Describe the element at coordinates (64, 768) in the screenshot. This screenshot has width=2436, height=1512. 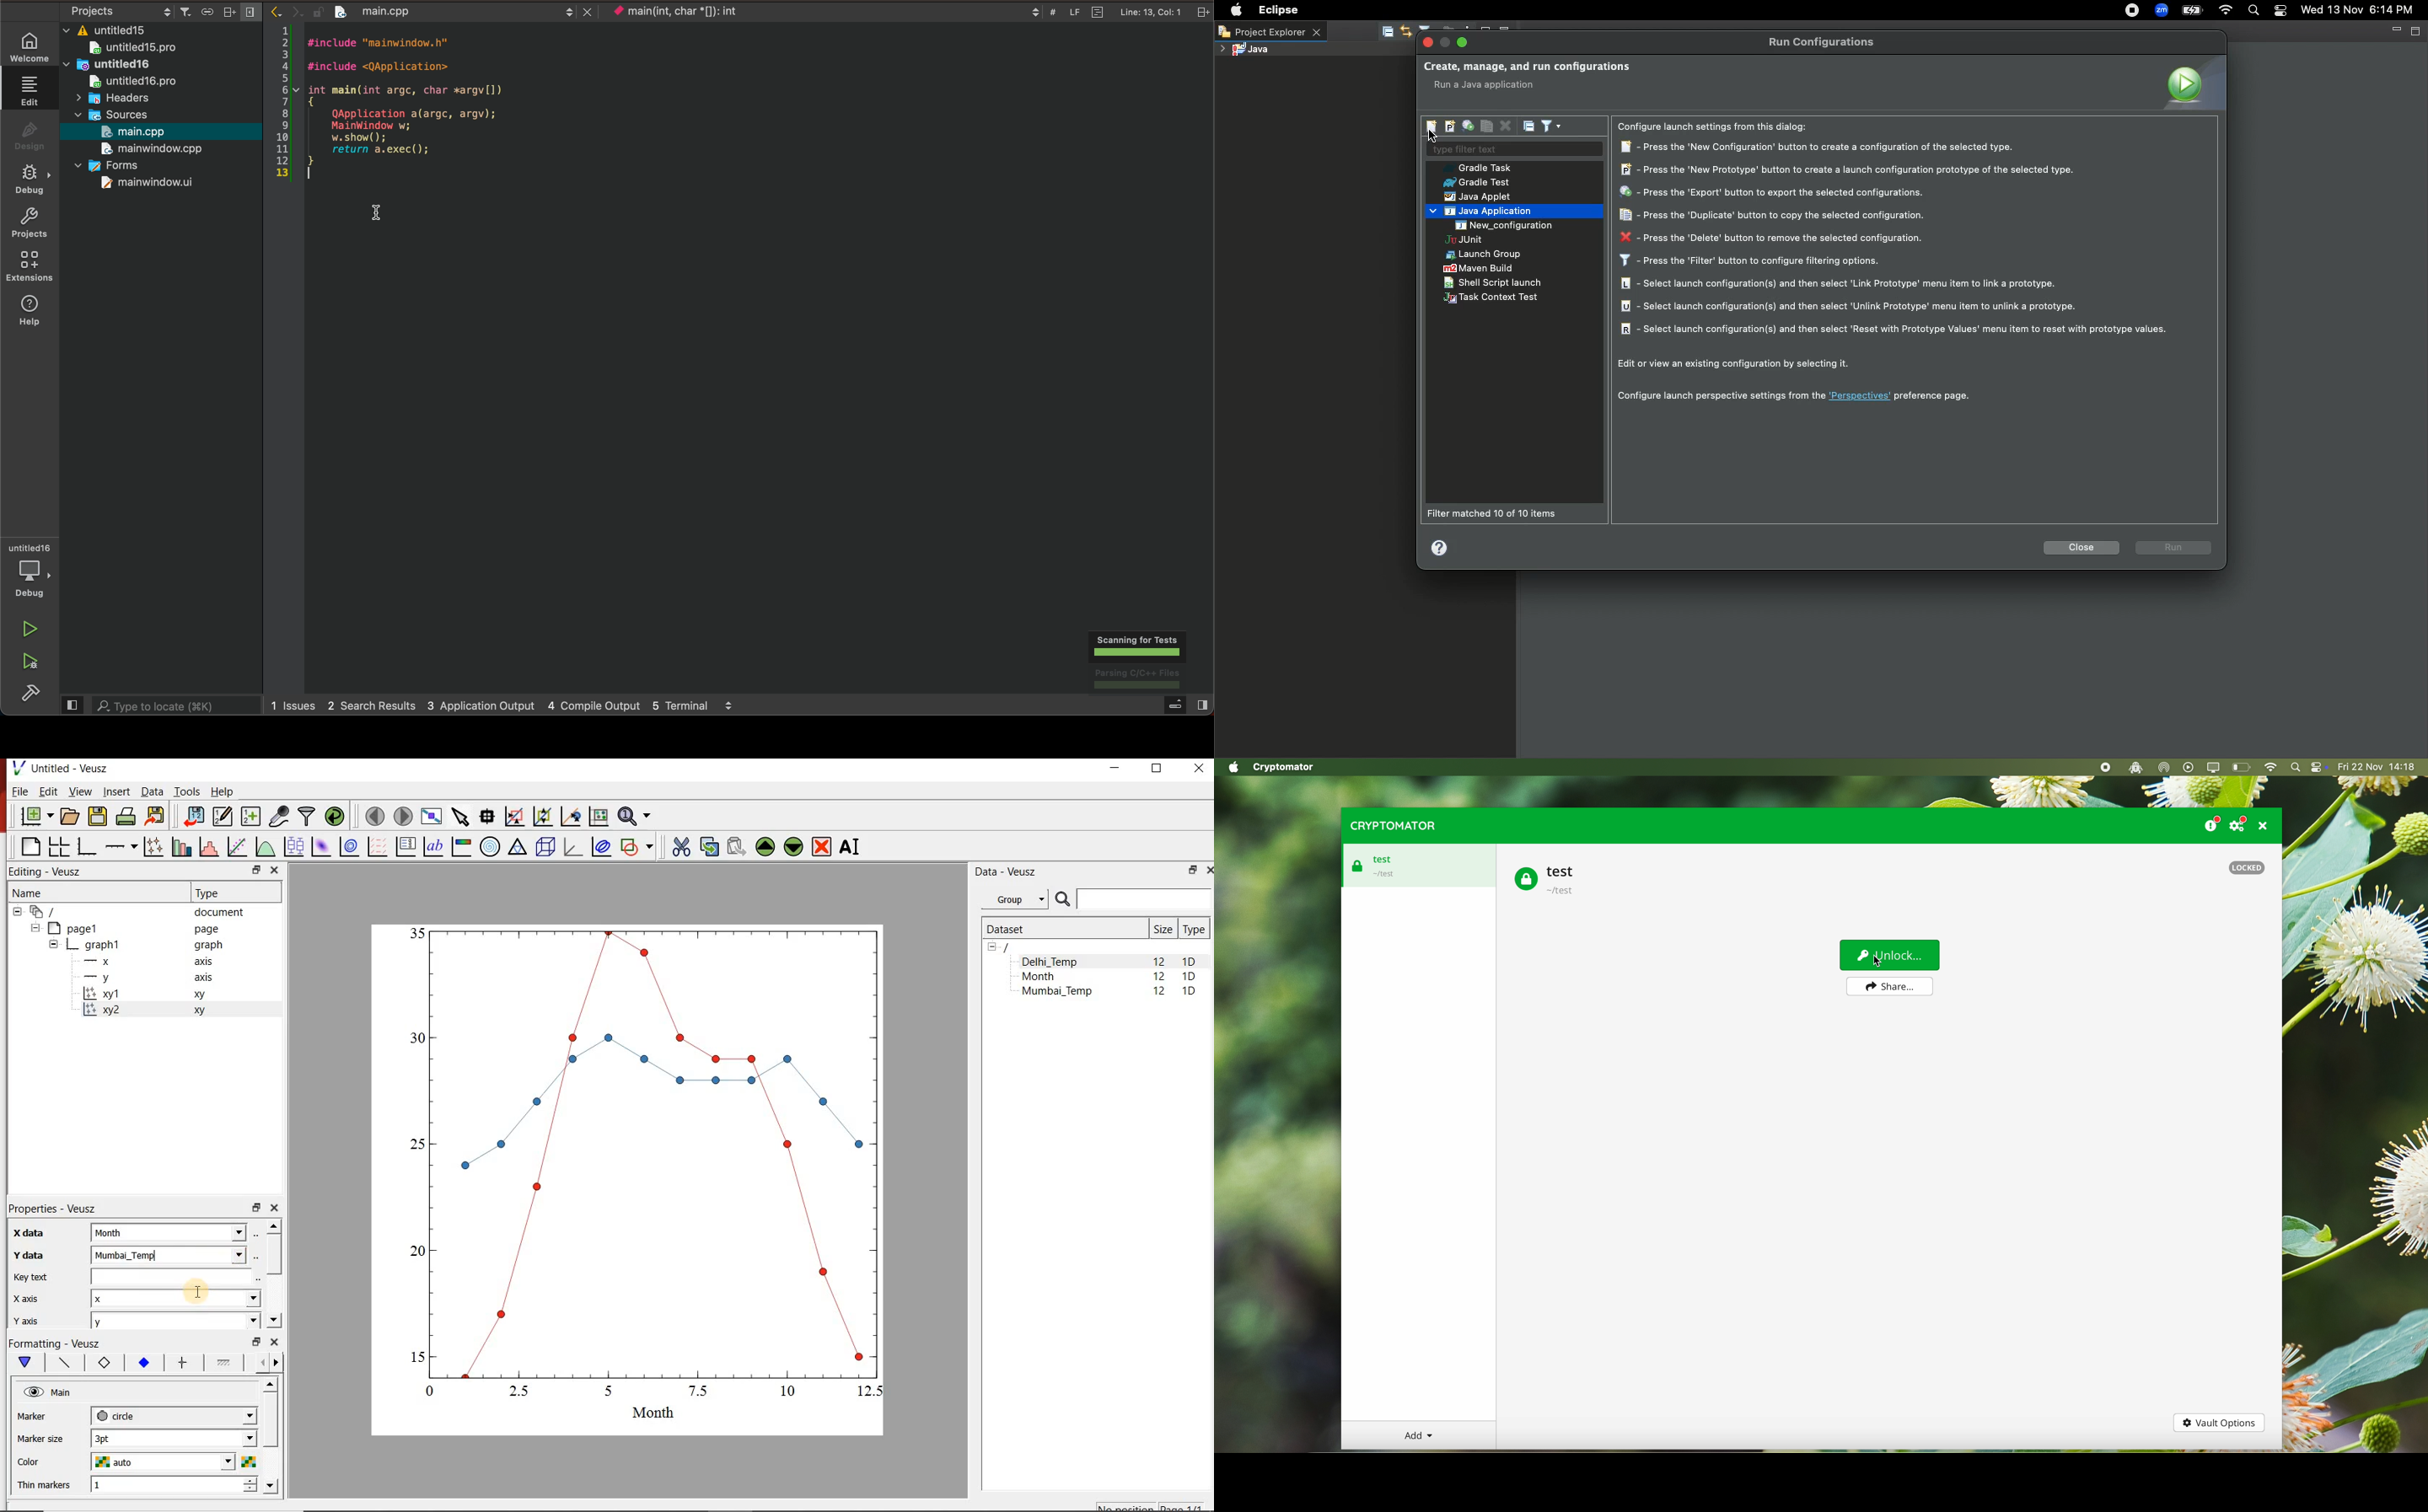
I see `Untitled-Veusz` at that location.